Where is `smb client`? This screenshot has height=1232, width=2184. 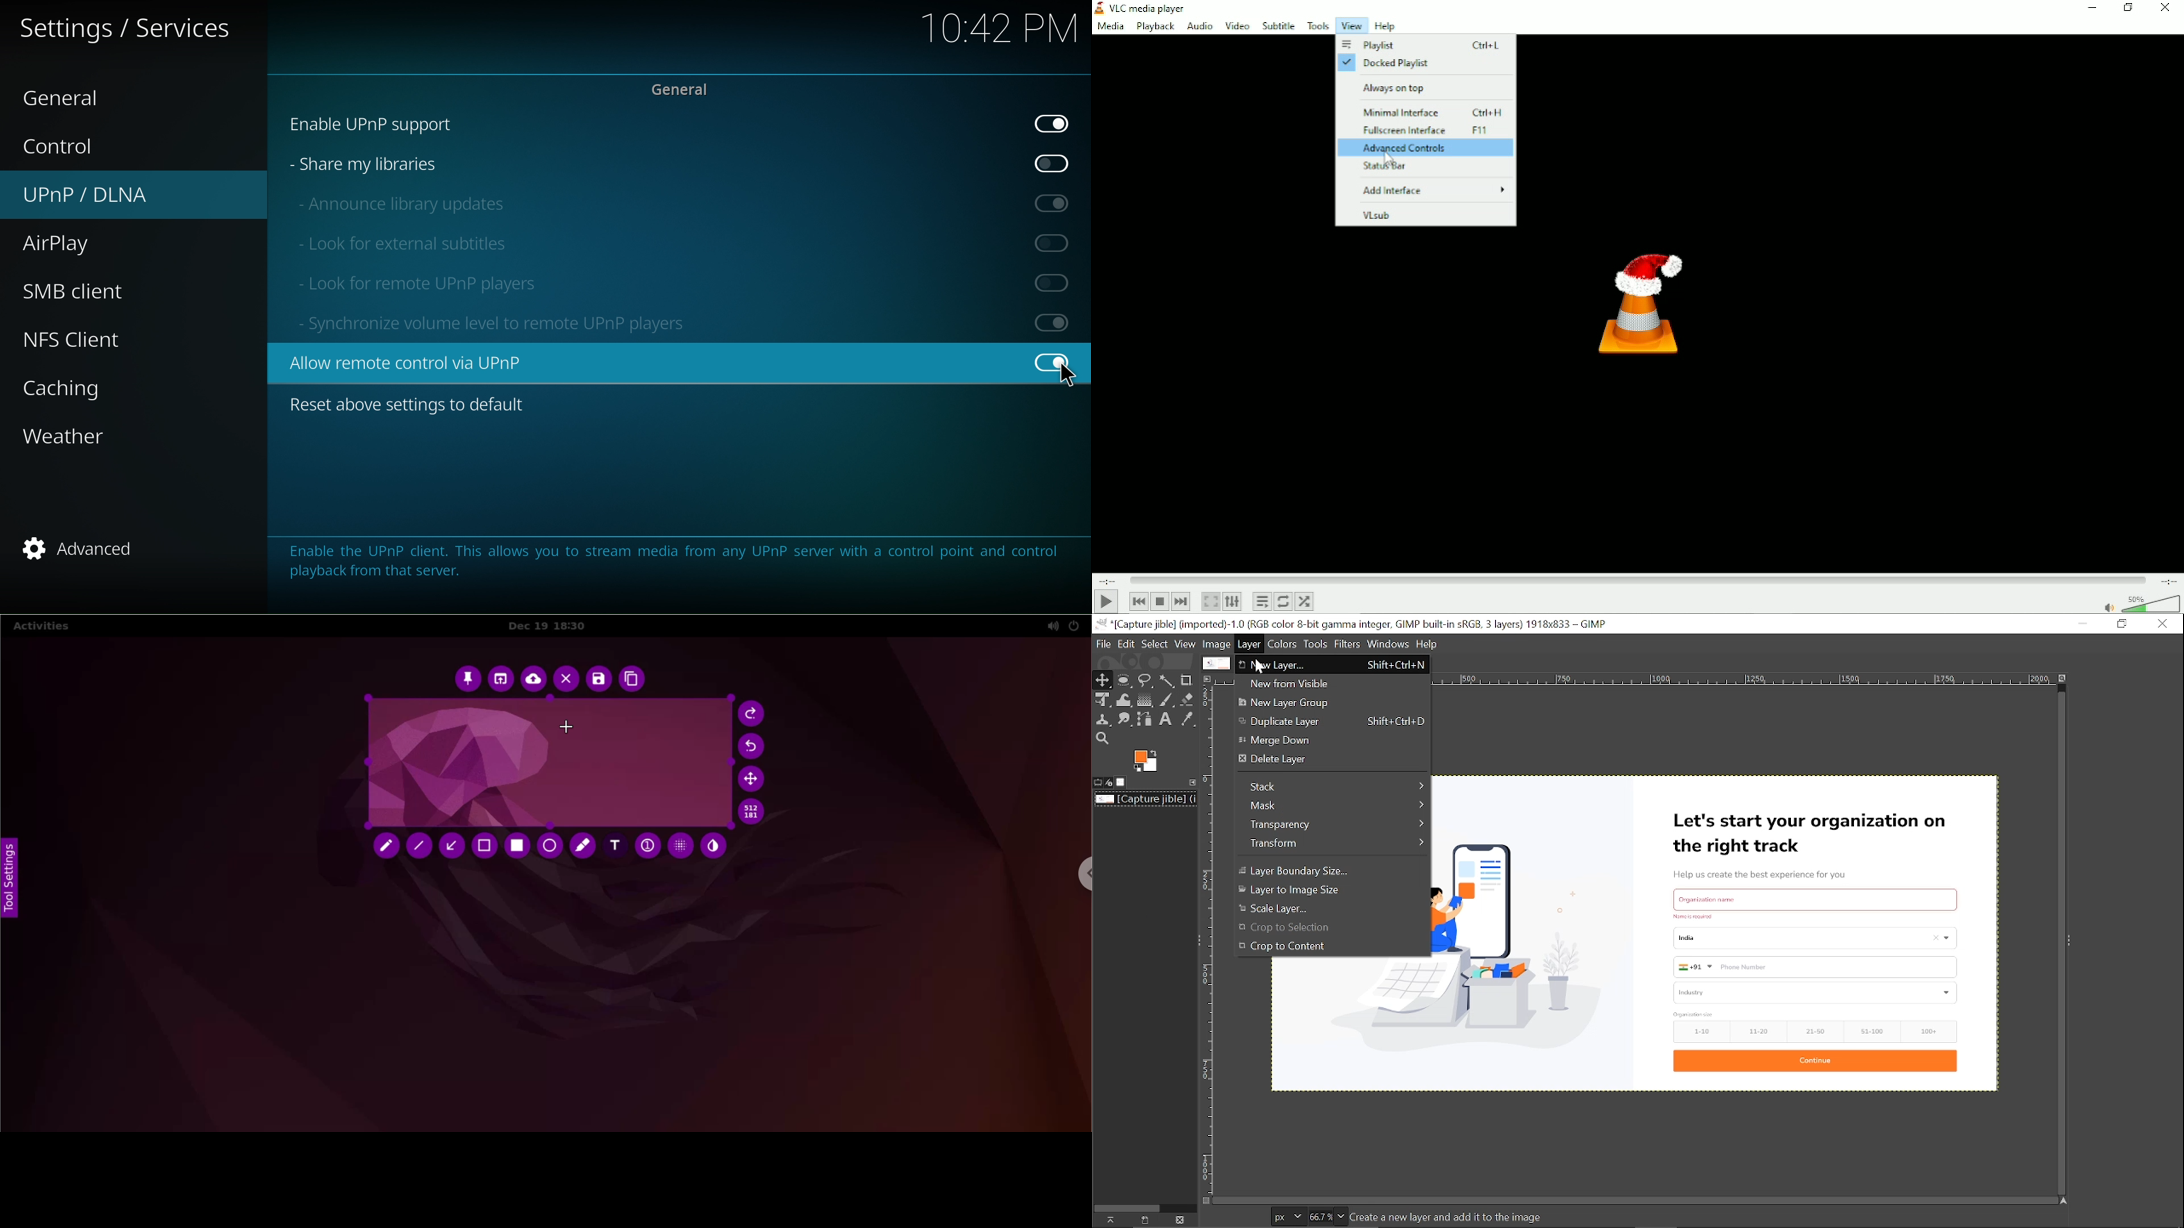 smb client is located at coordinates (75, 289).